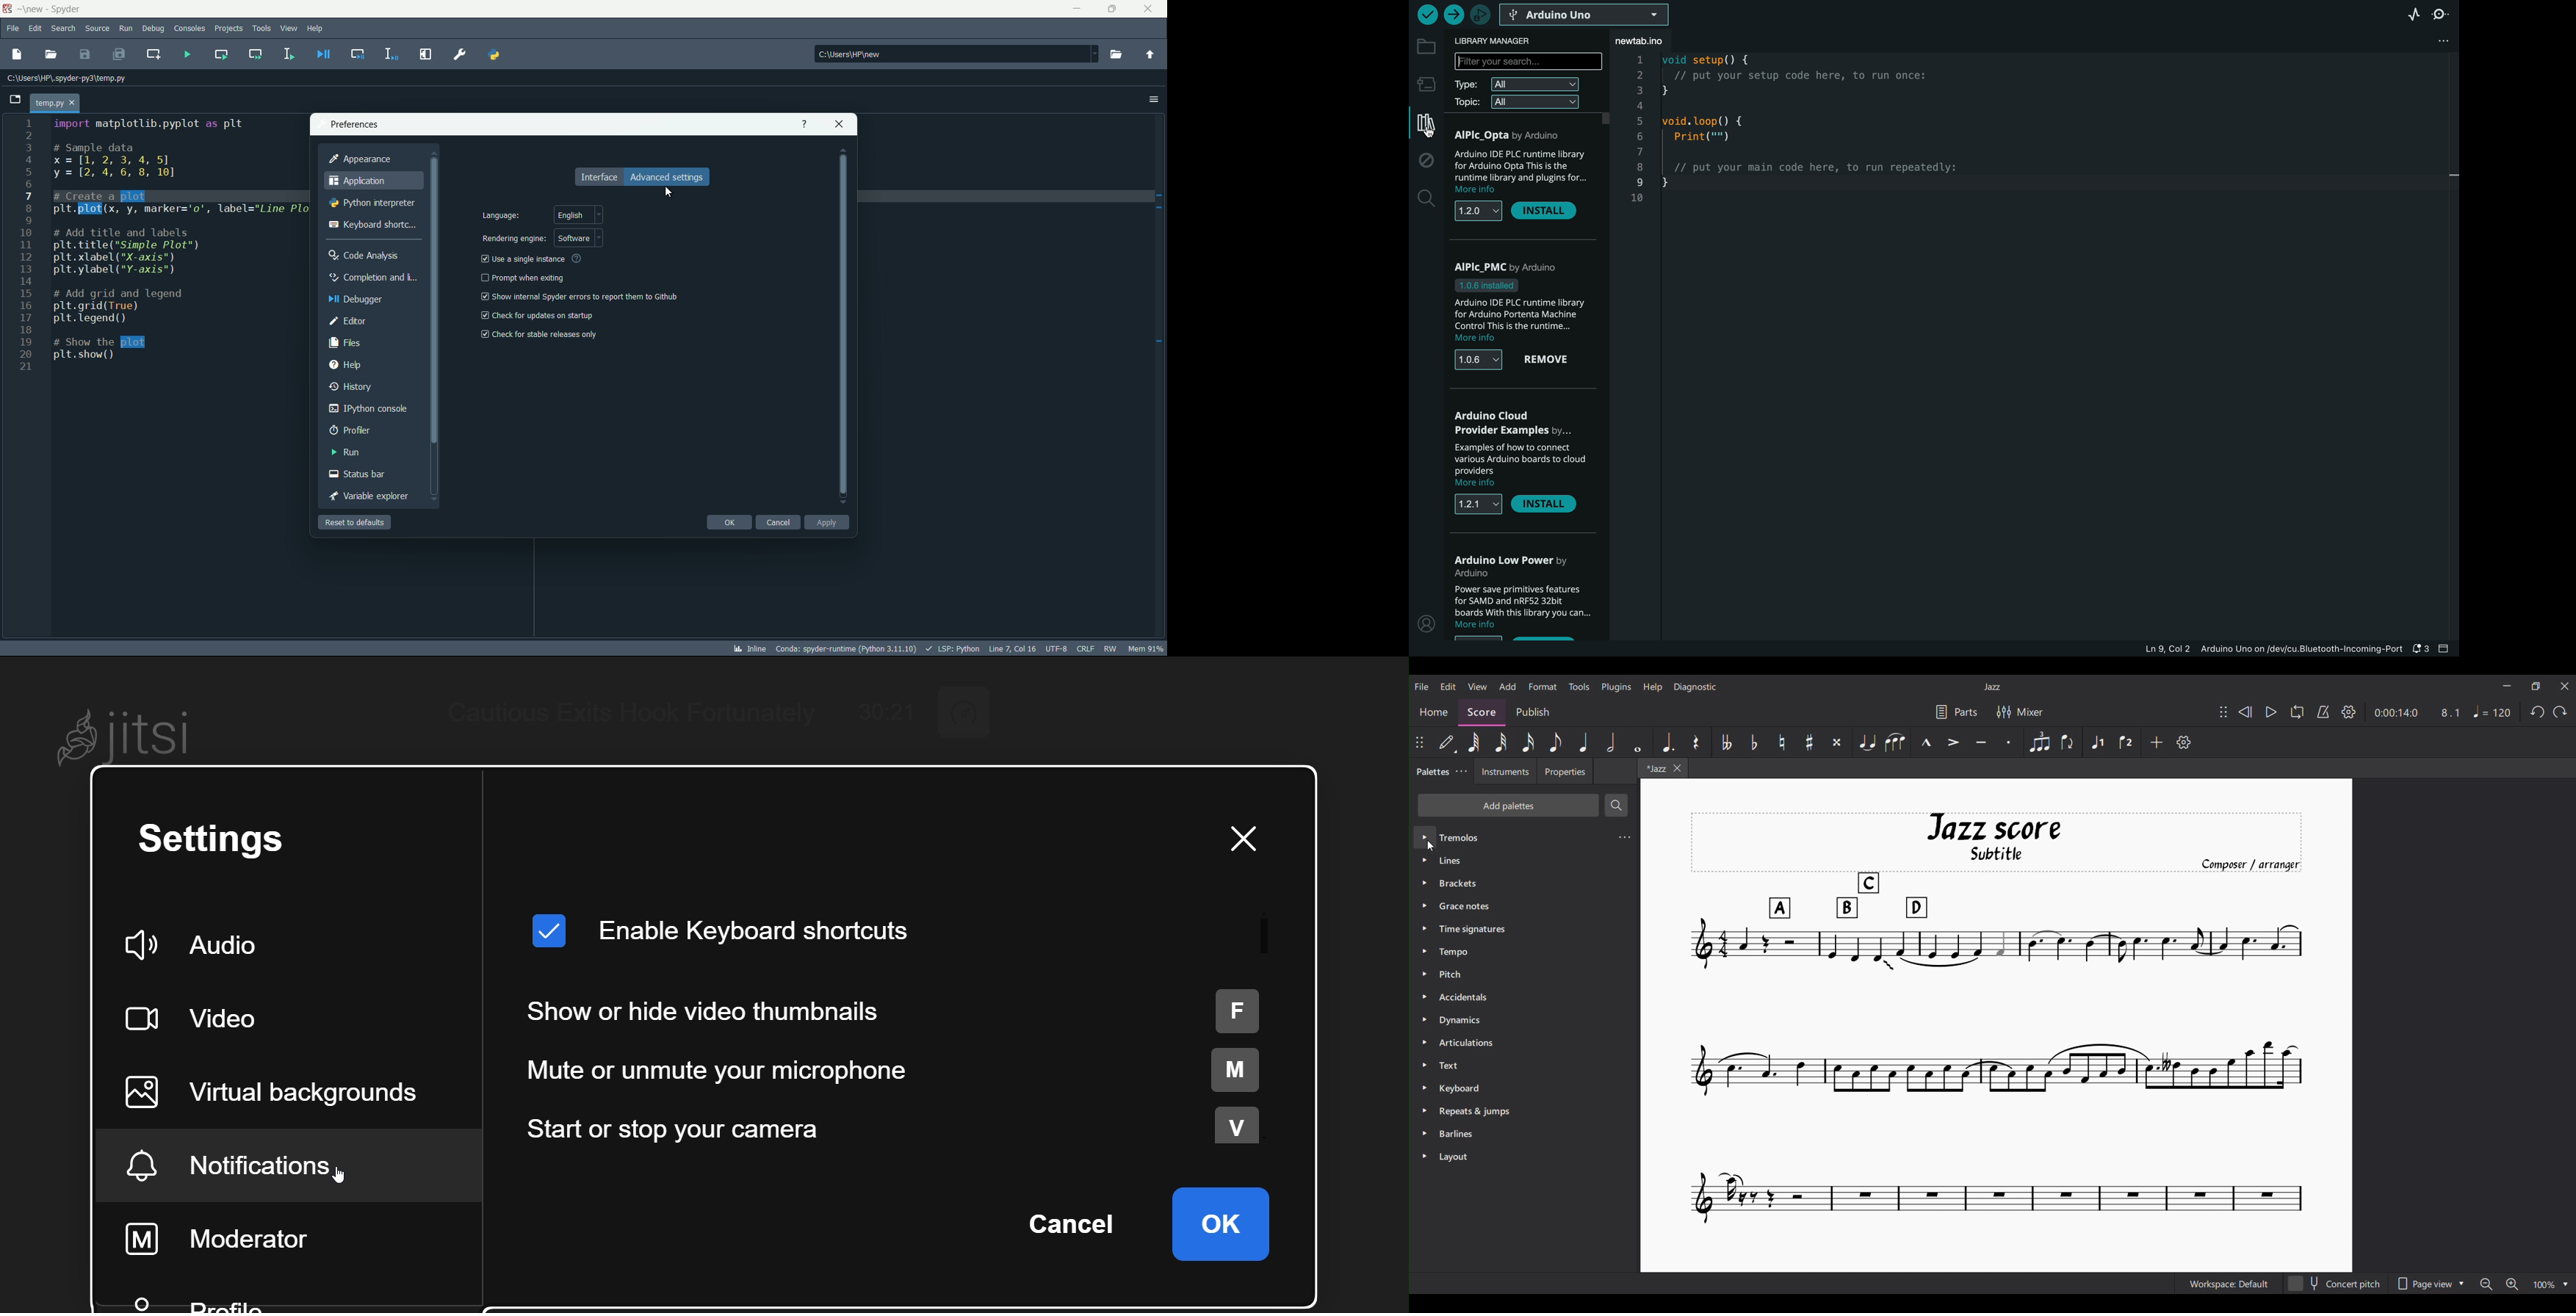 The width and height of the screenshot is (2576, 1316). What do you see at coordinates (67, 10) in the screenshot?
I see `app name` at bounding box center [67, 10].